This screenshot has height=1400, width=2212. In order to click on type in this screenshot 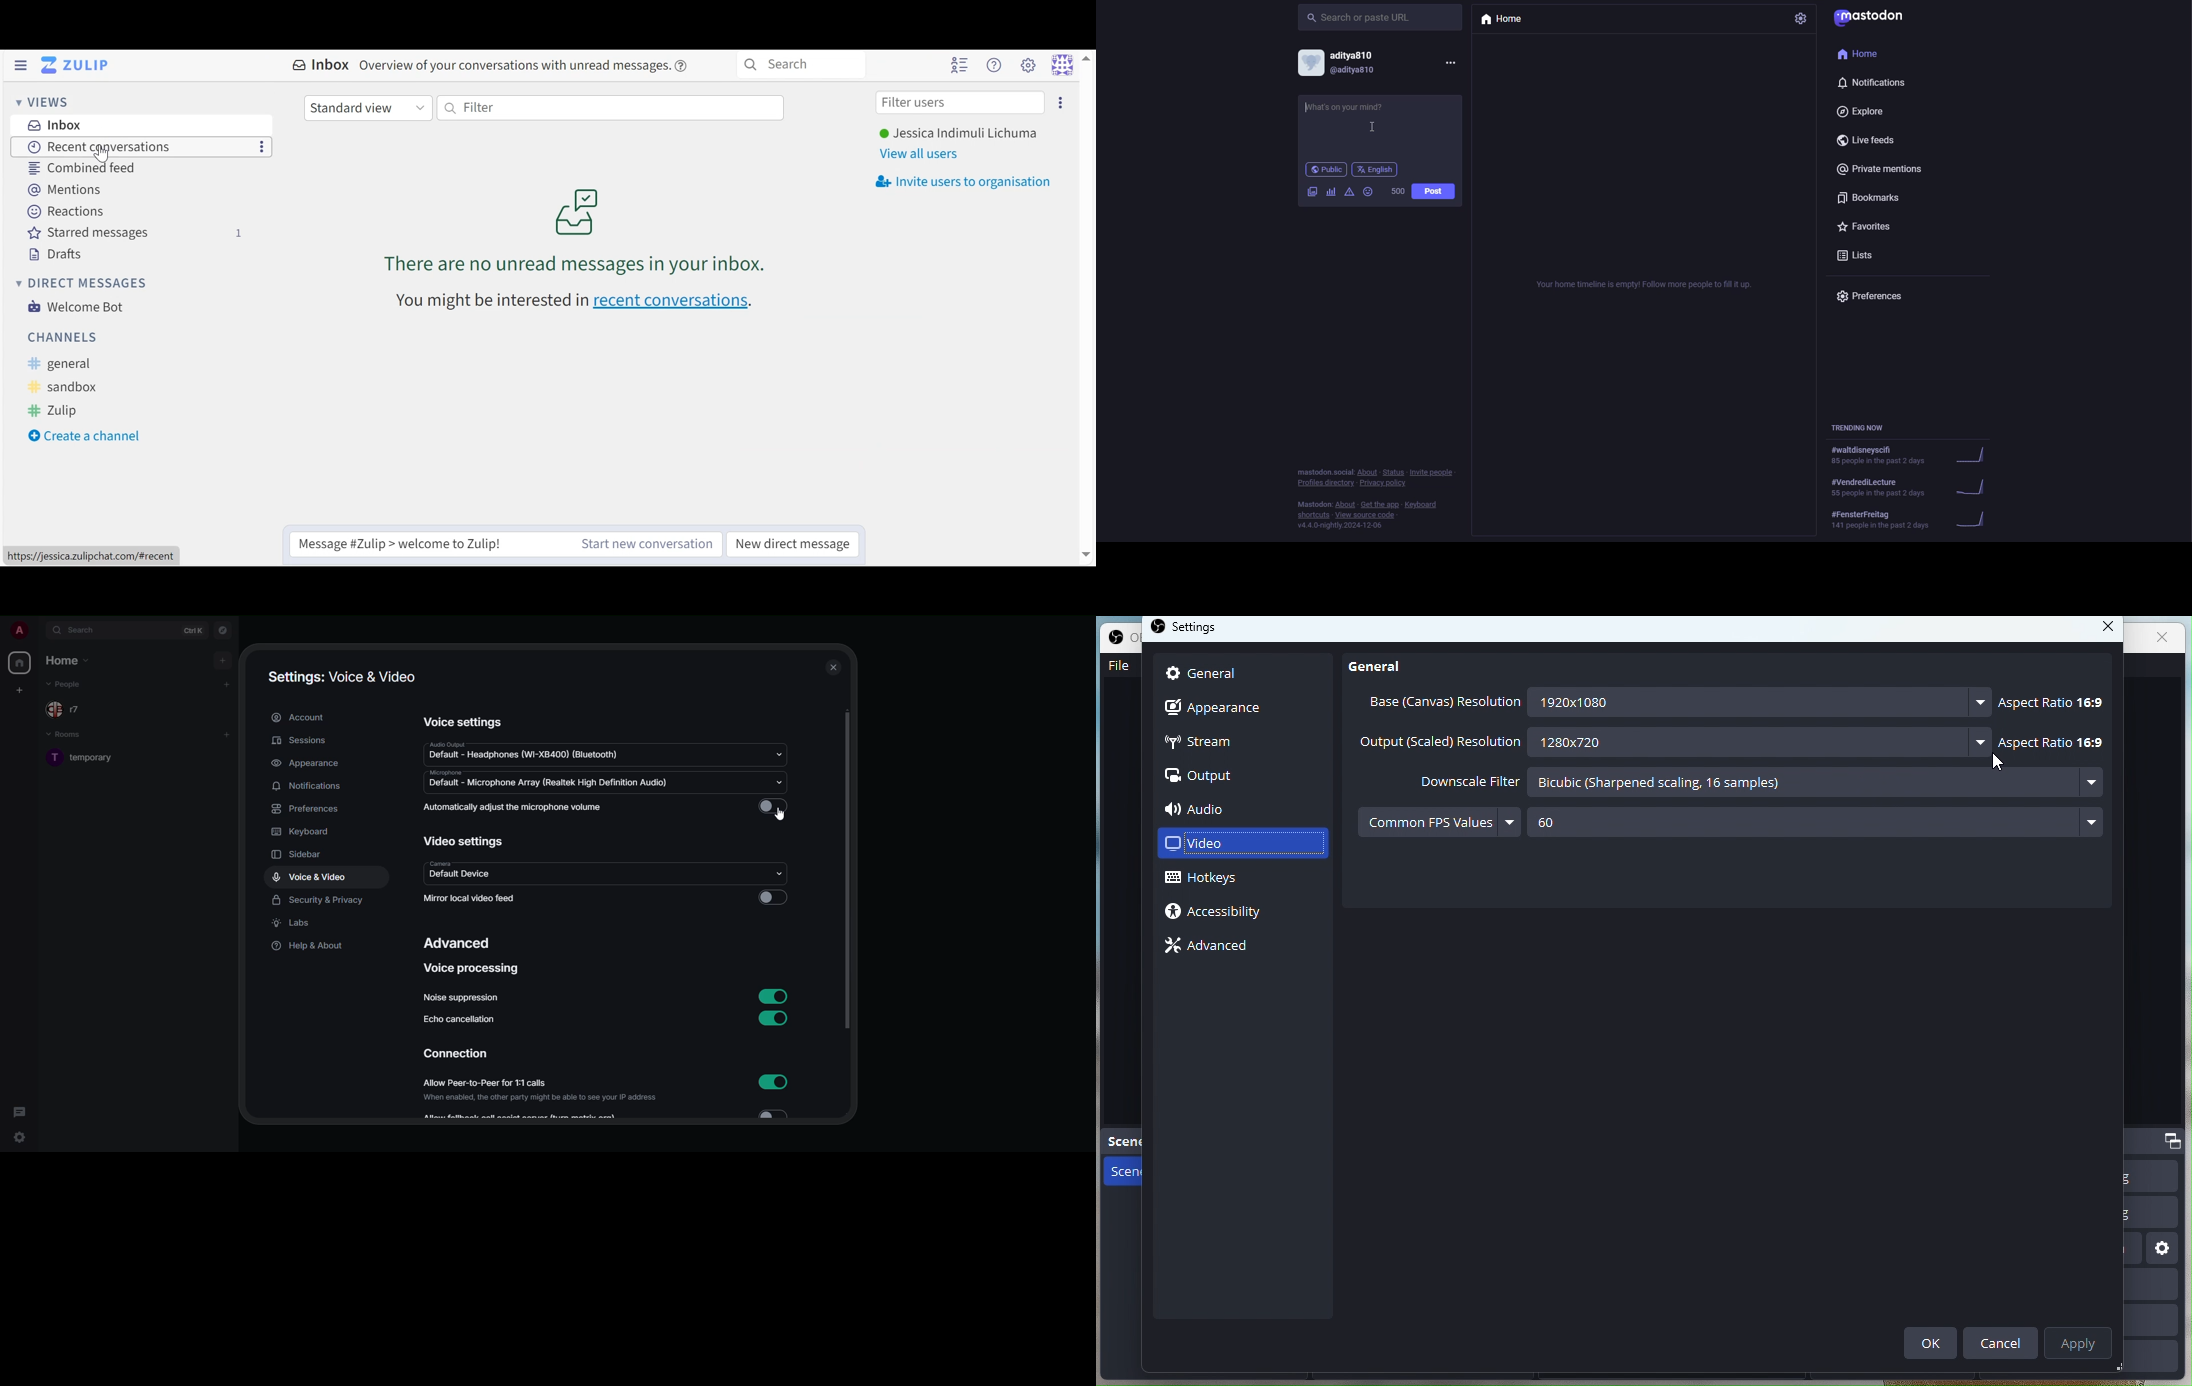, I will do `click(1349, 111)`.